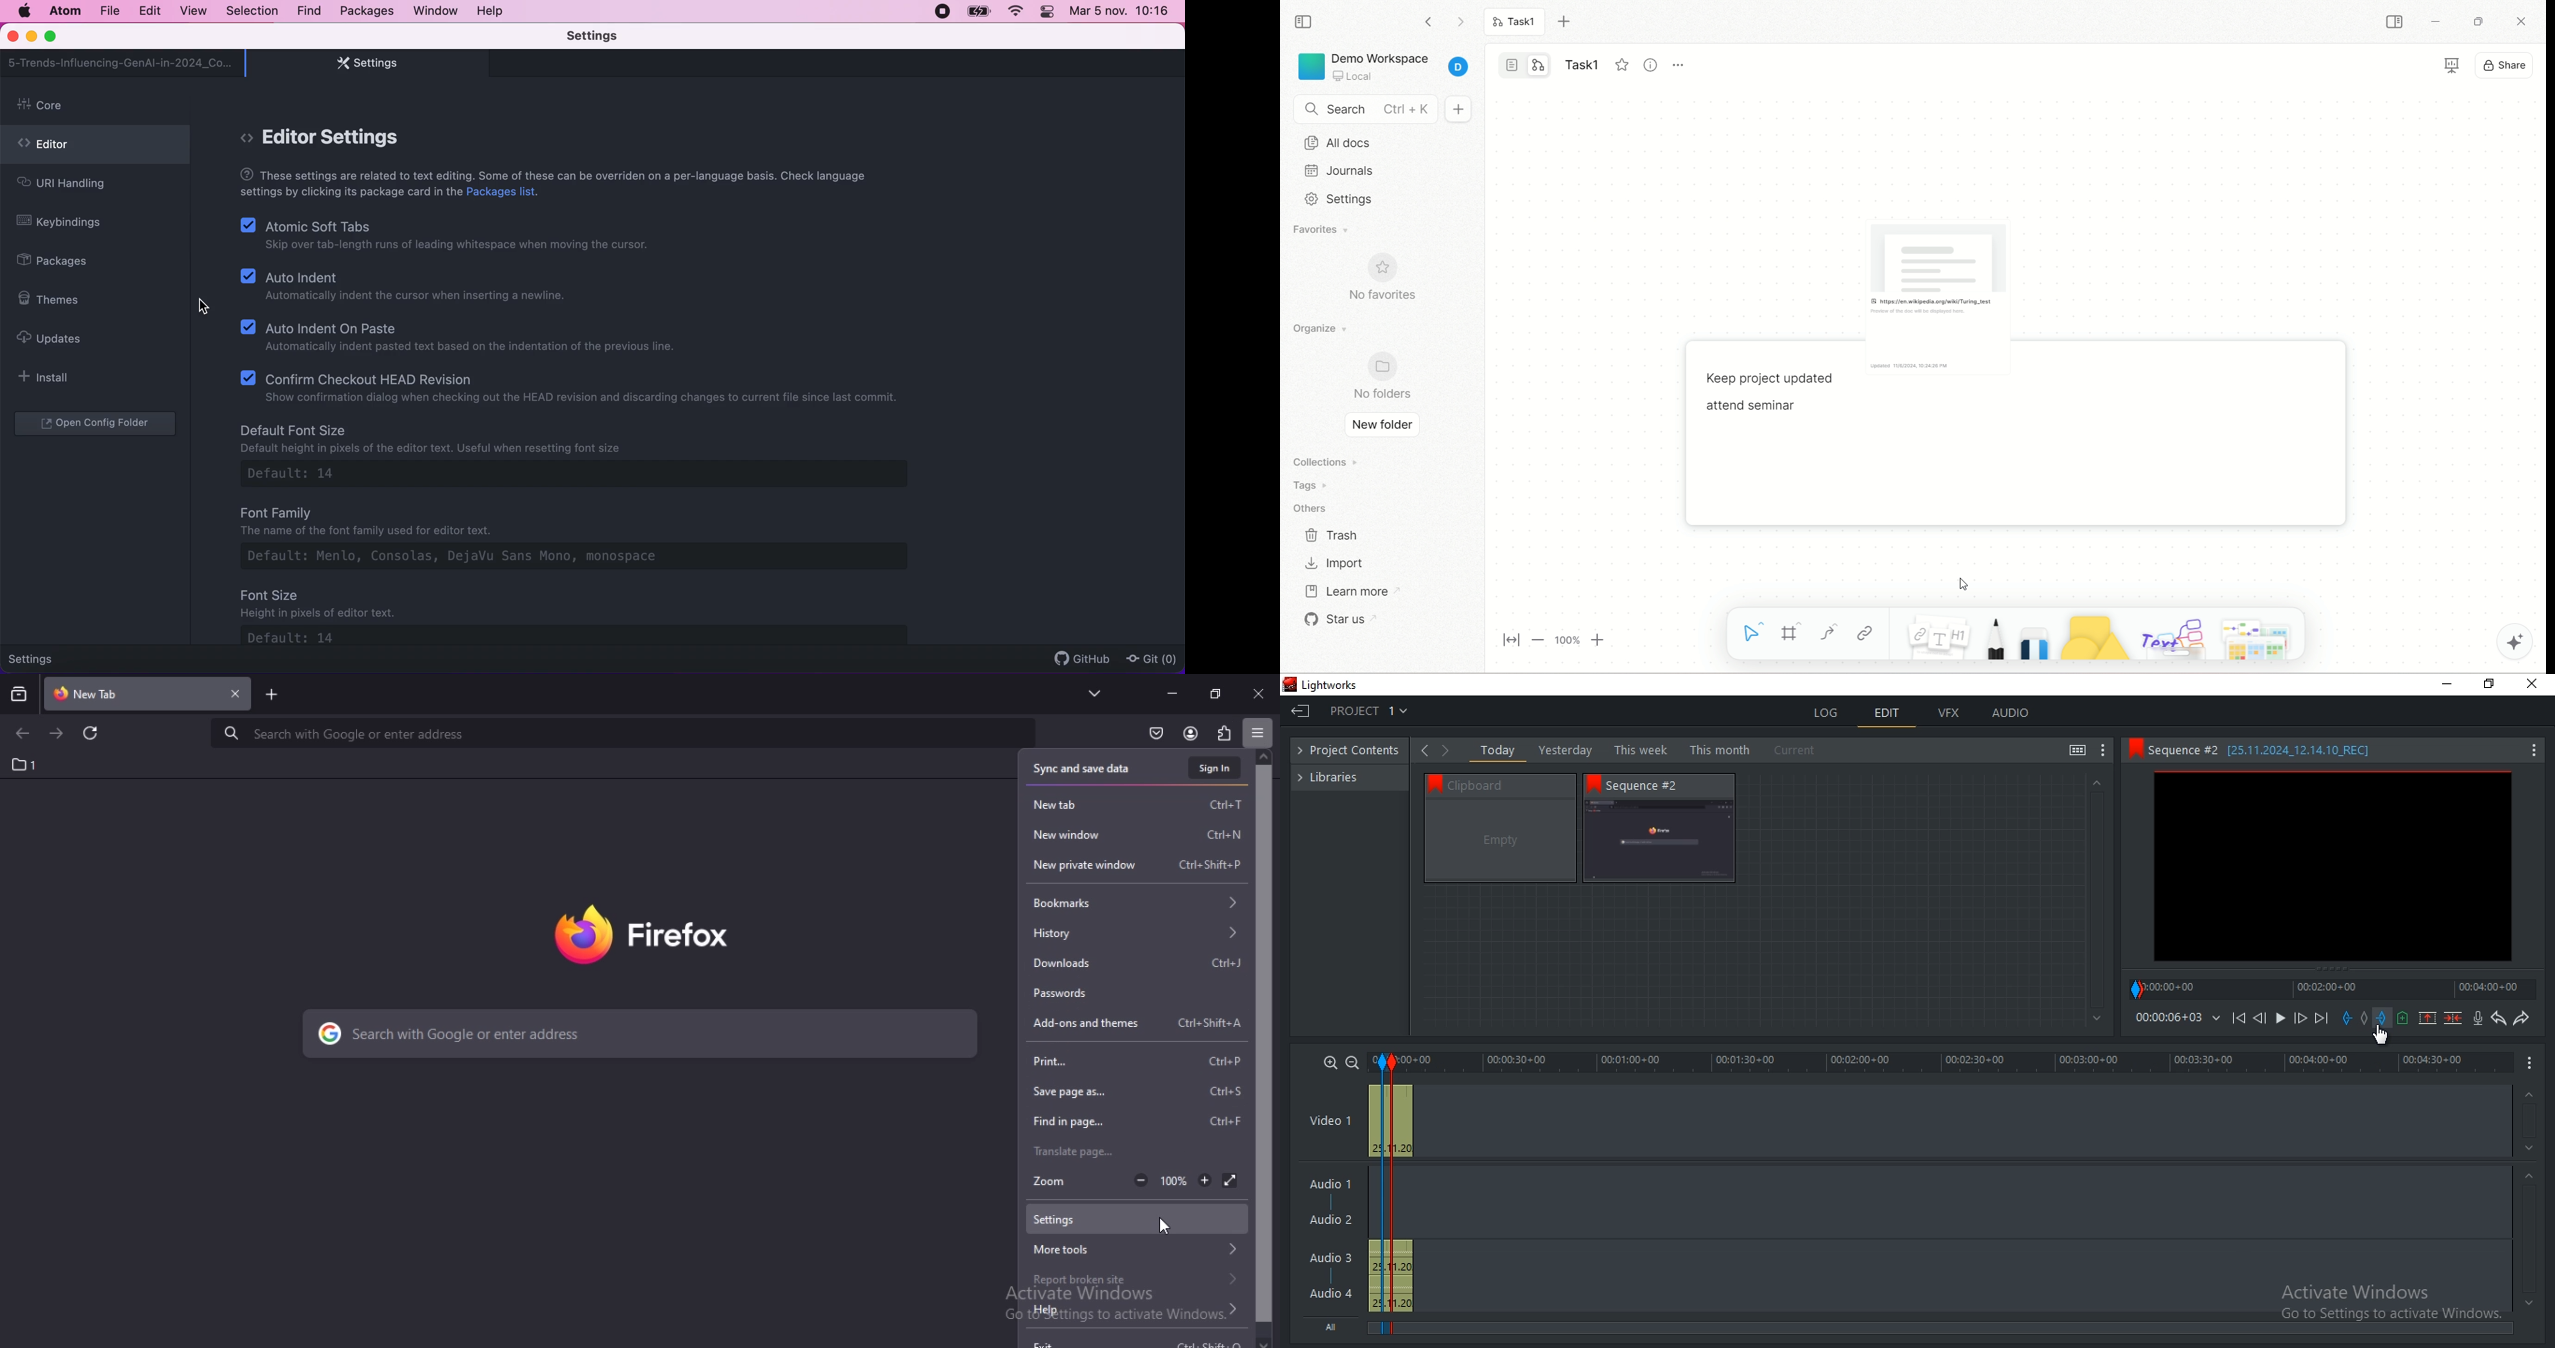 This screenshot has height=1372, width=2576. Describe the element at coordinates (2383, 1018) in the screenshot. I see `mark out` at that location.